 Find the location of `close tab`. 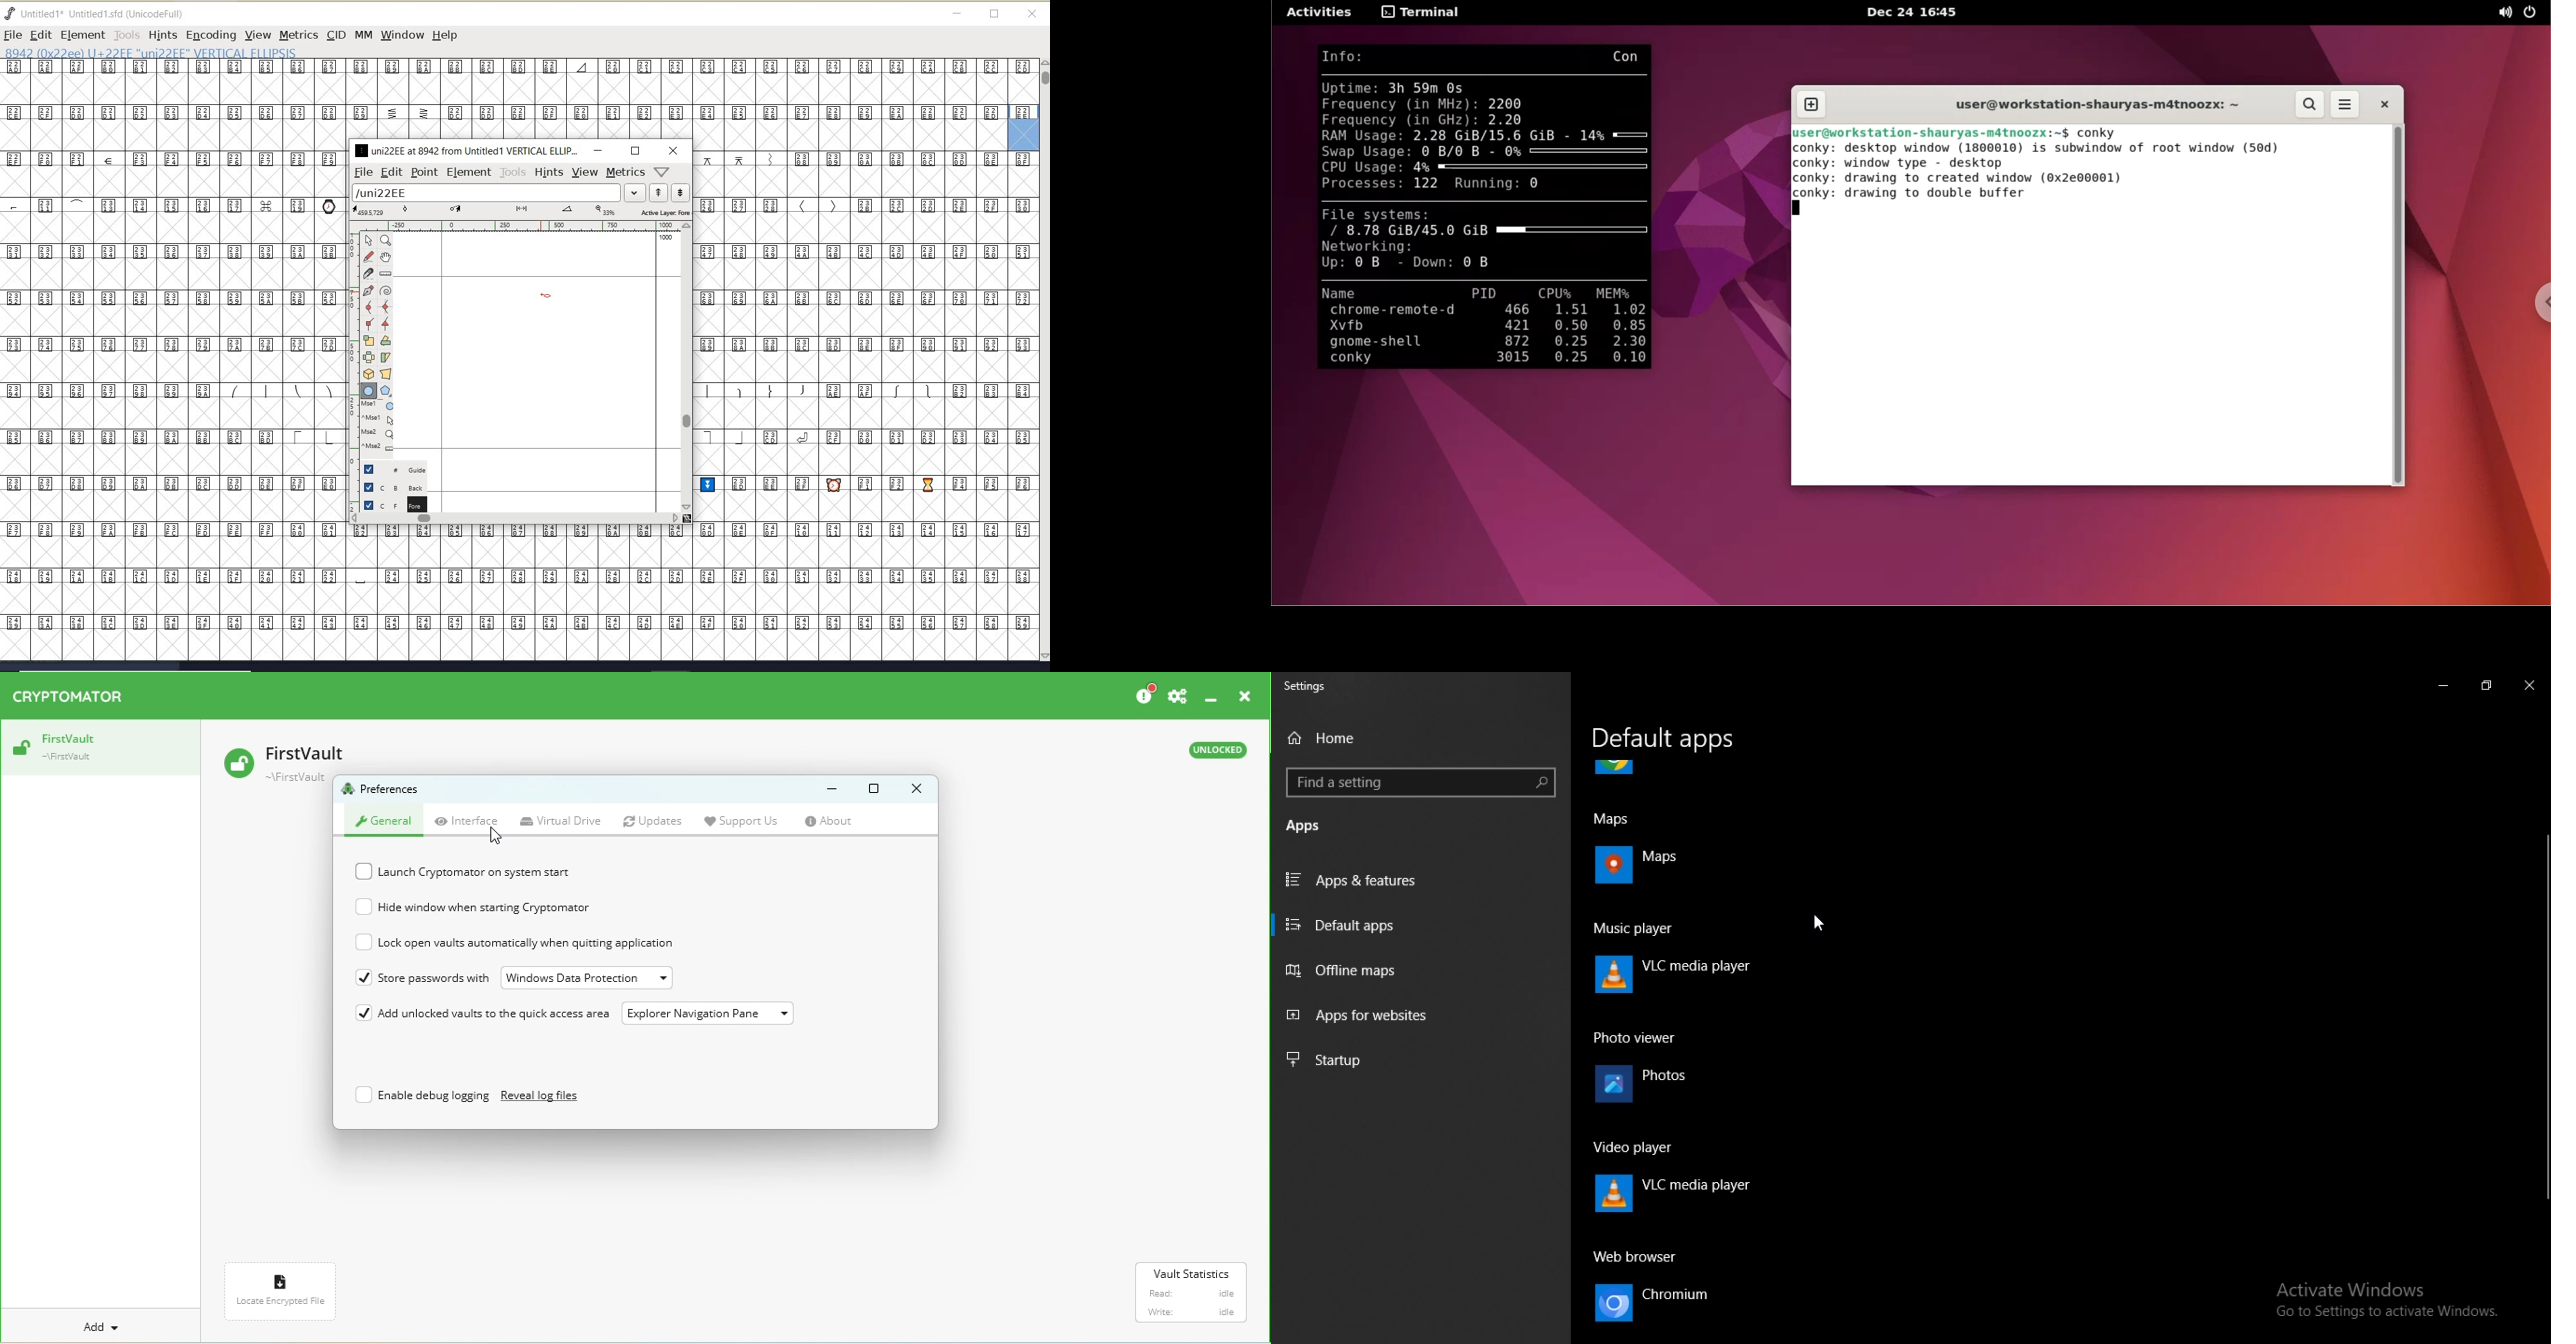

close tab is located at coordinates (2531, 689).